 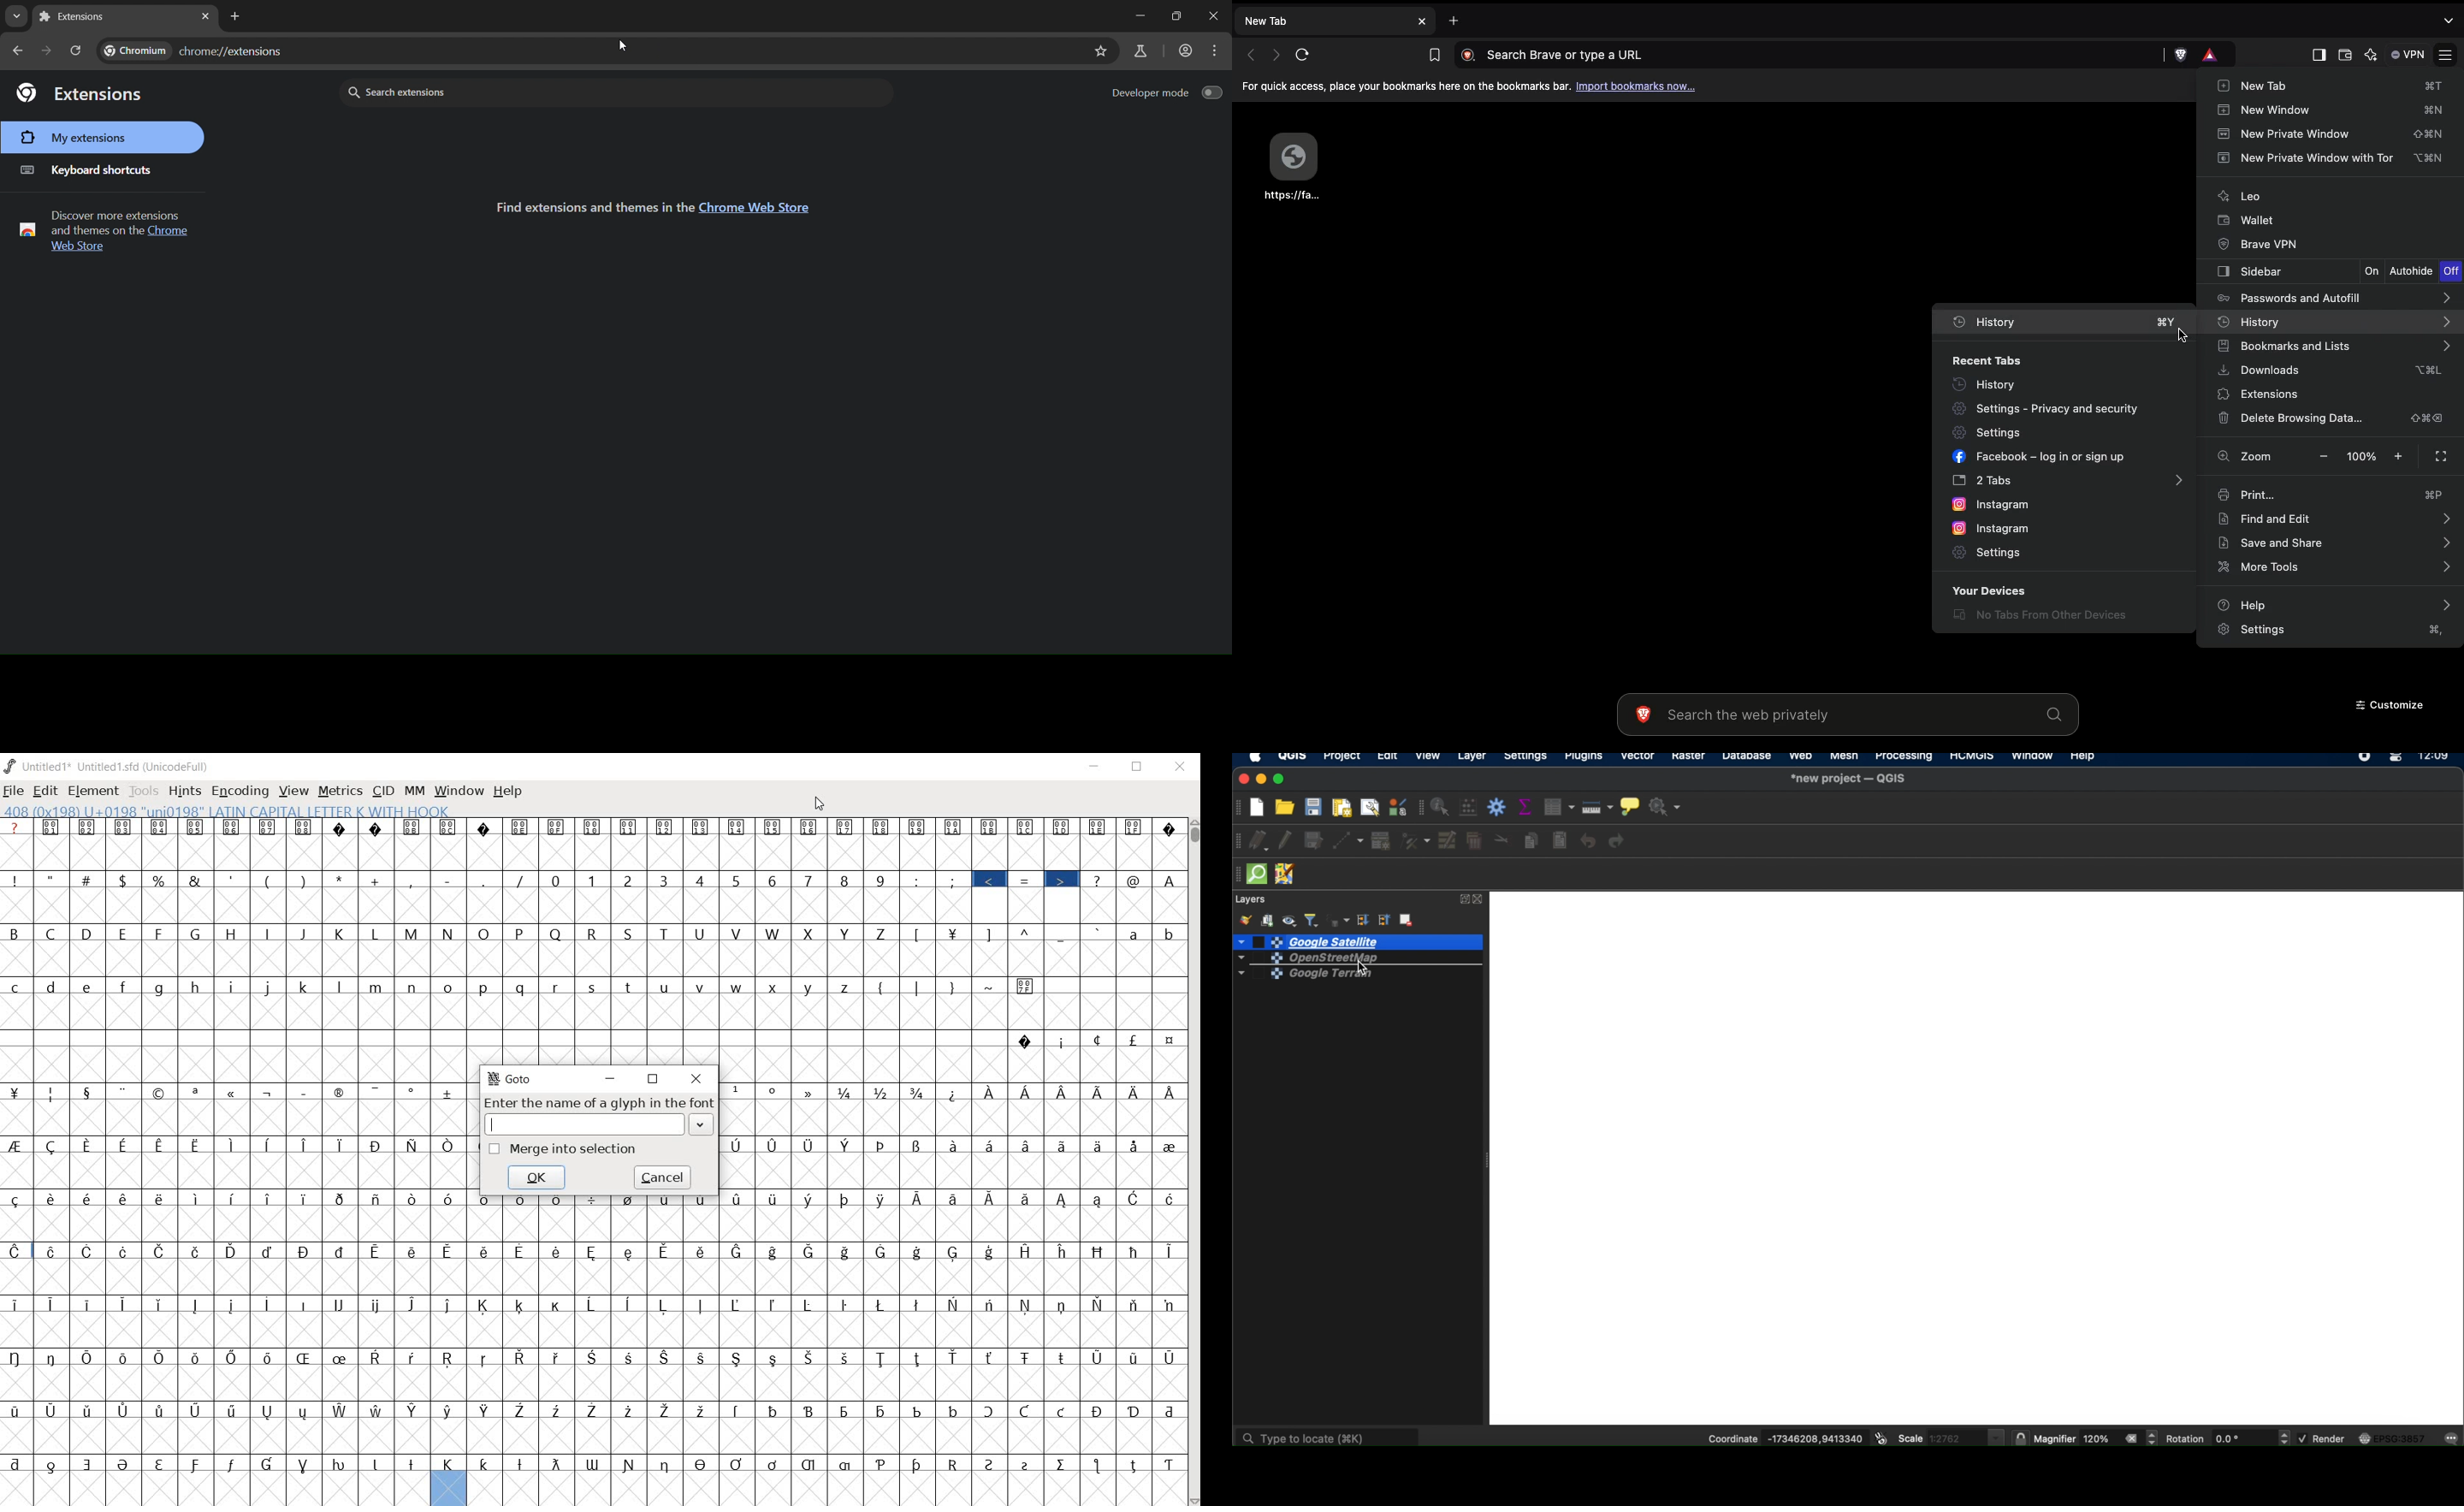 I want to click on New tab, so click(x=1334, y=23).